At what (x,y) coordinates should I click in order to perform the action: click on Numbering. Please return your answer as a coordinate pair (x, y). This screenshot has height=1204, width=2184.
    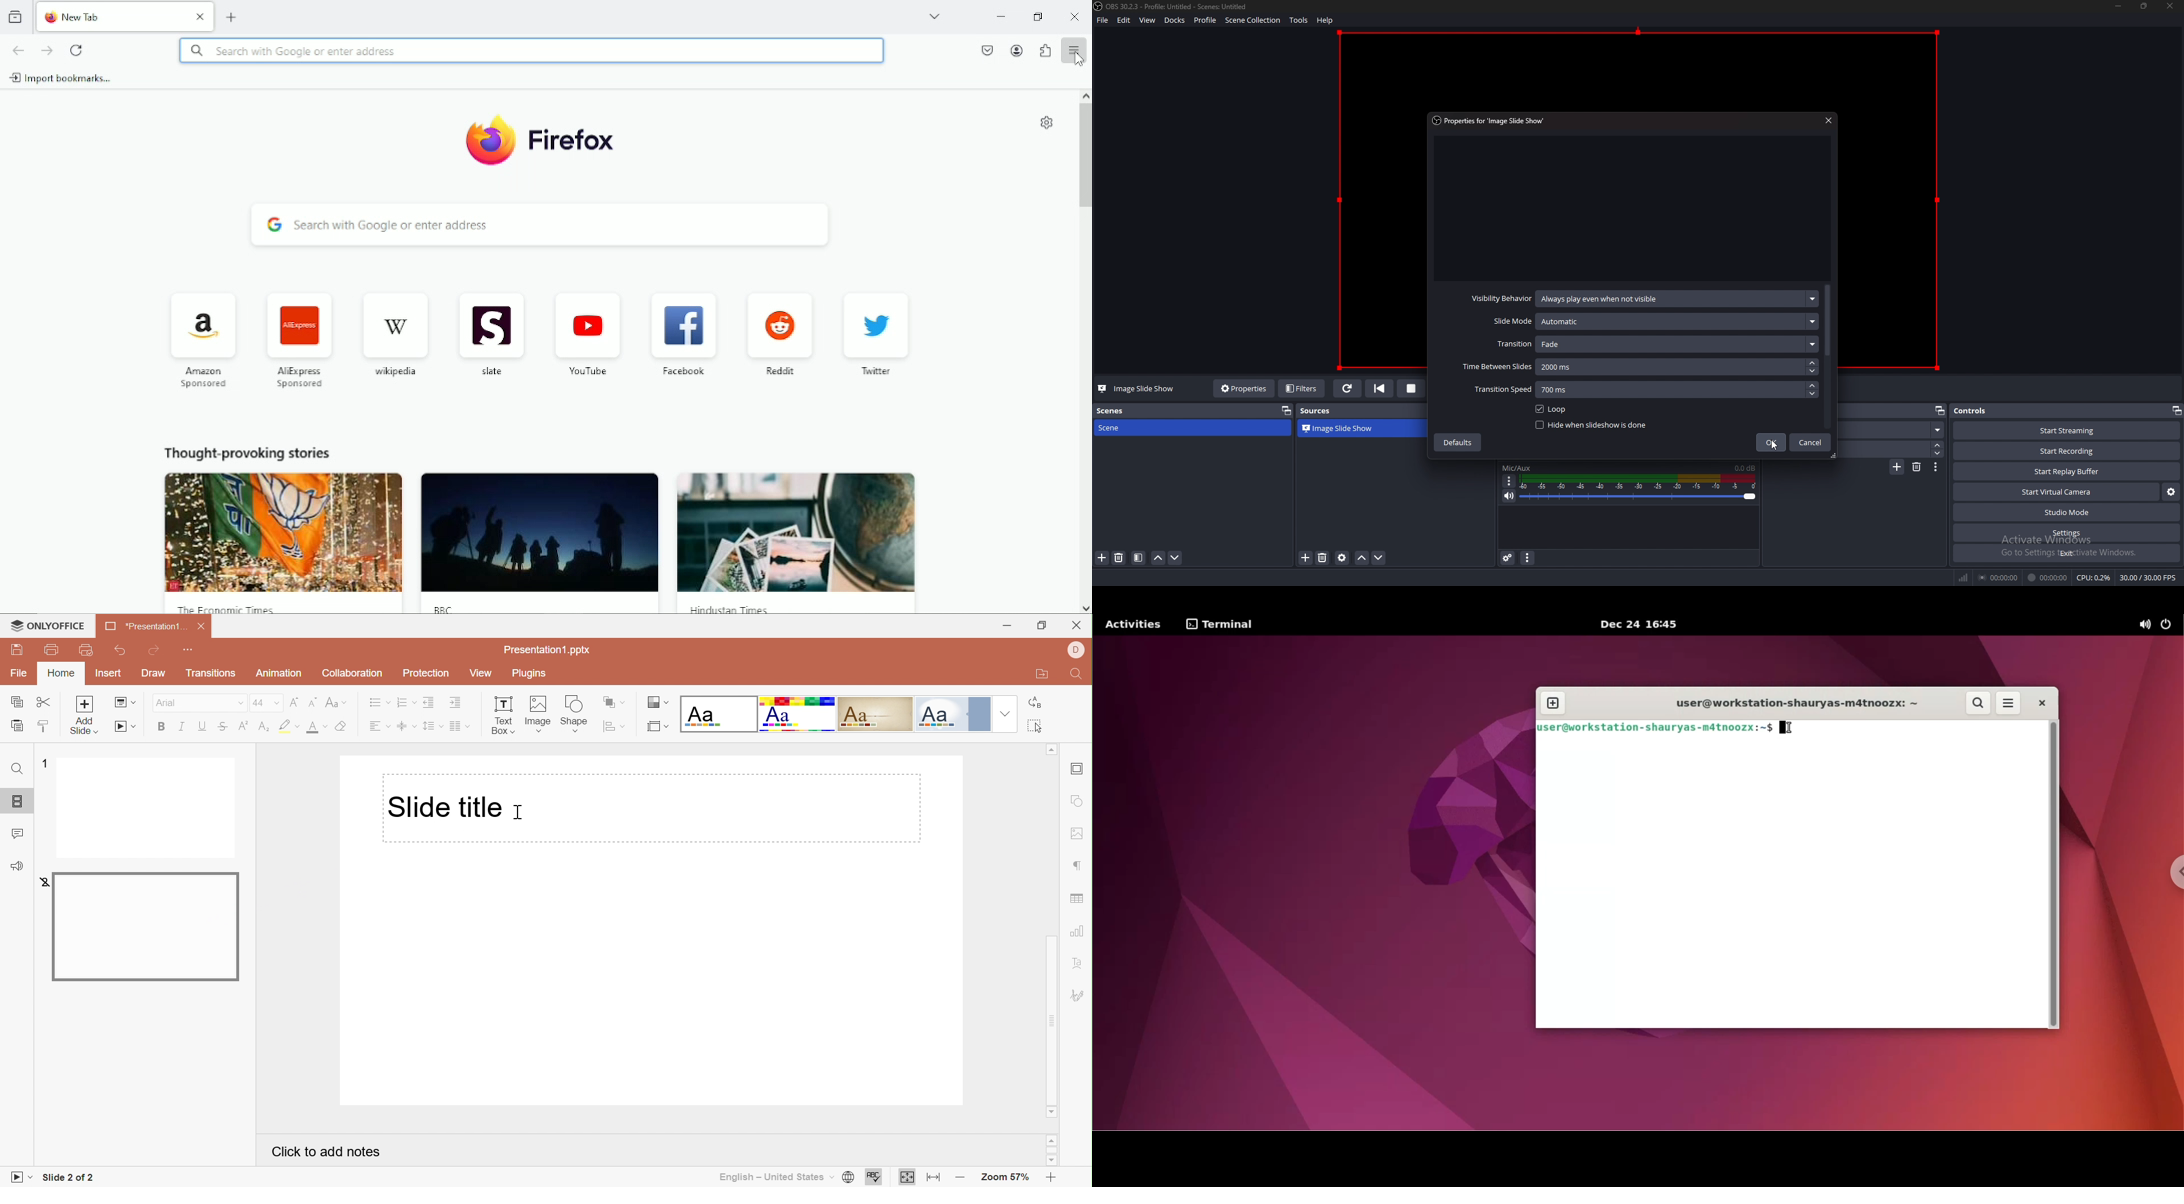
    Looking at the image, I should click on (406, 703).